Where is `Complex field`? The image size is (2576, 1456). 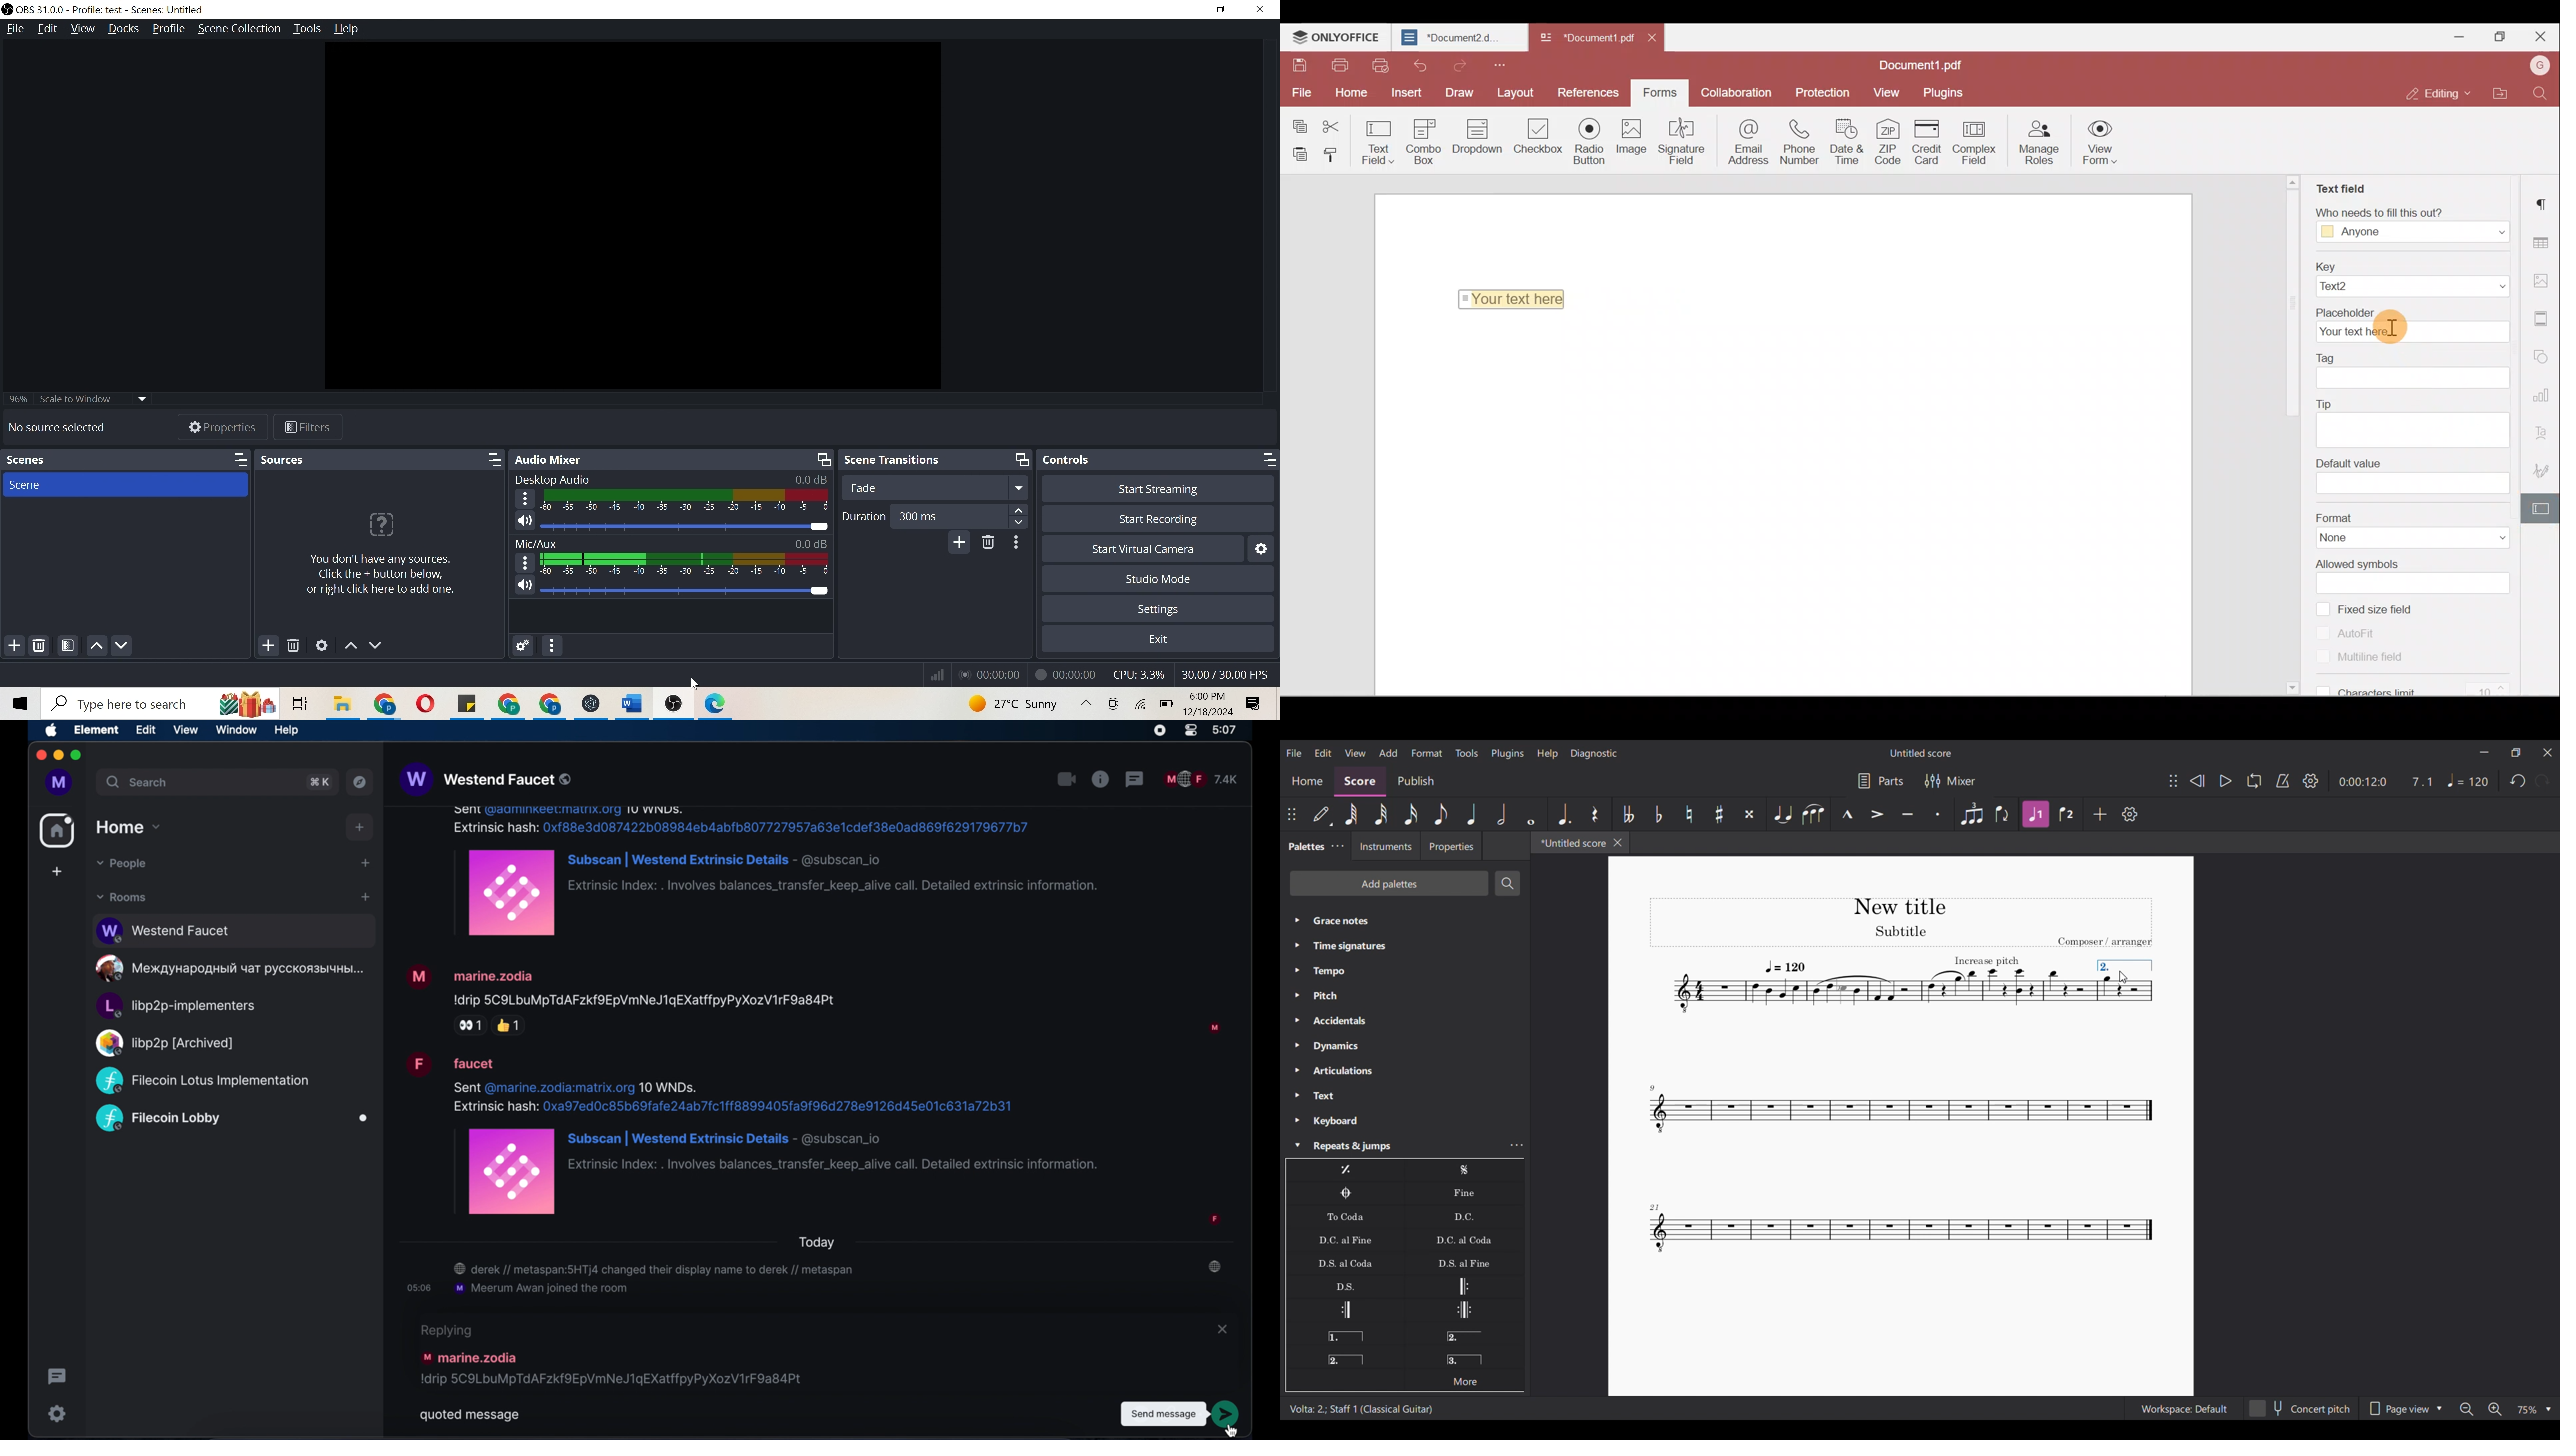 Complex field is located at coordinates (1979, 141).